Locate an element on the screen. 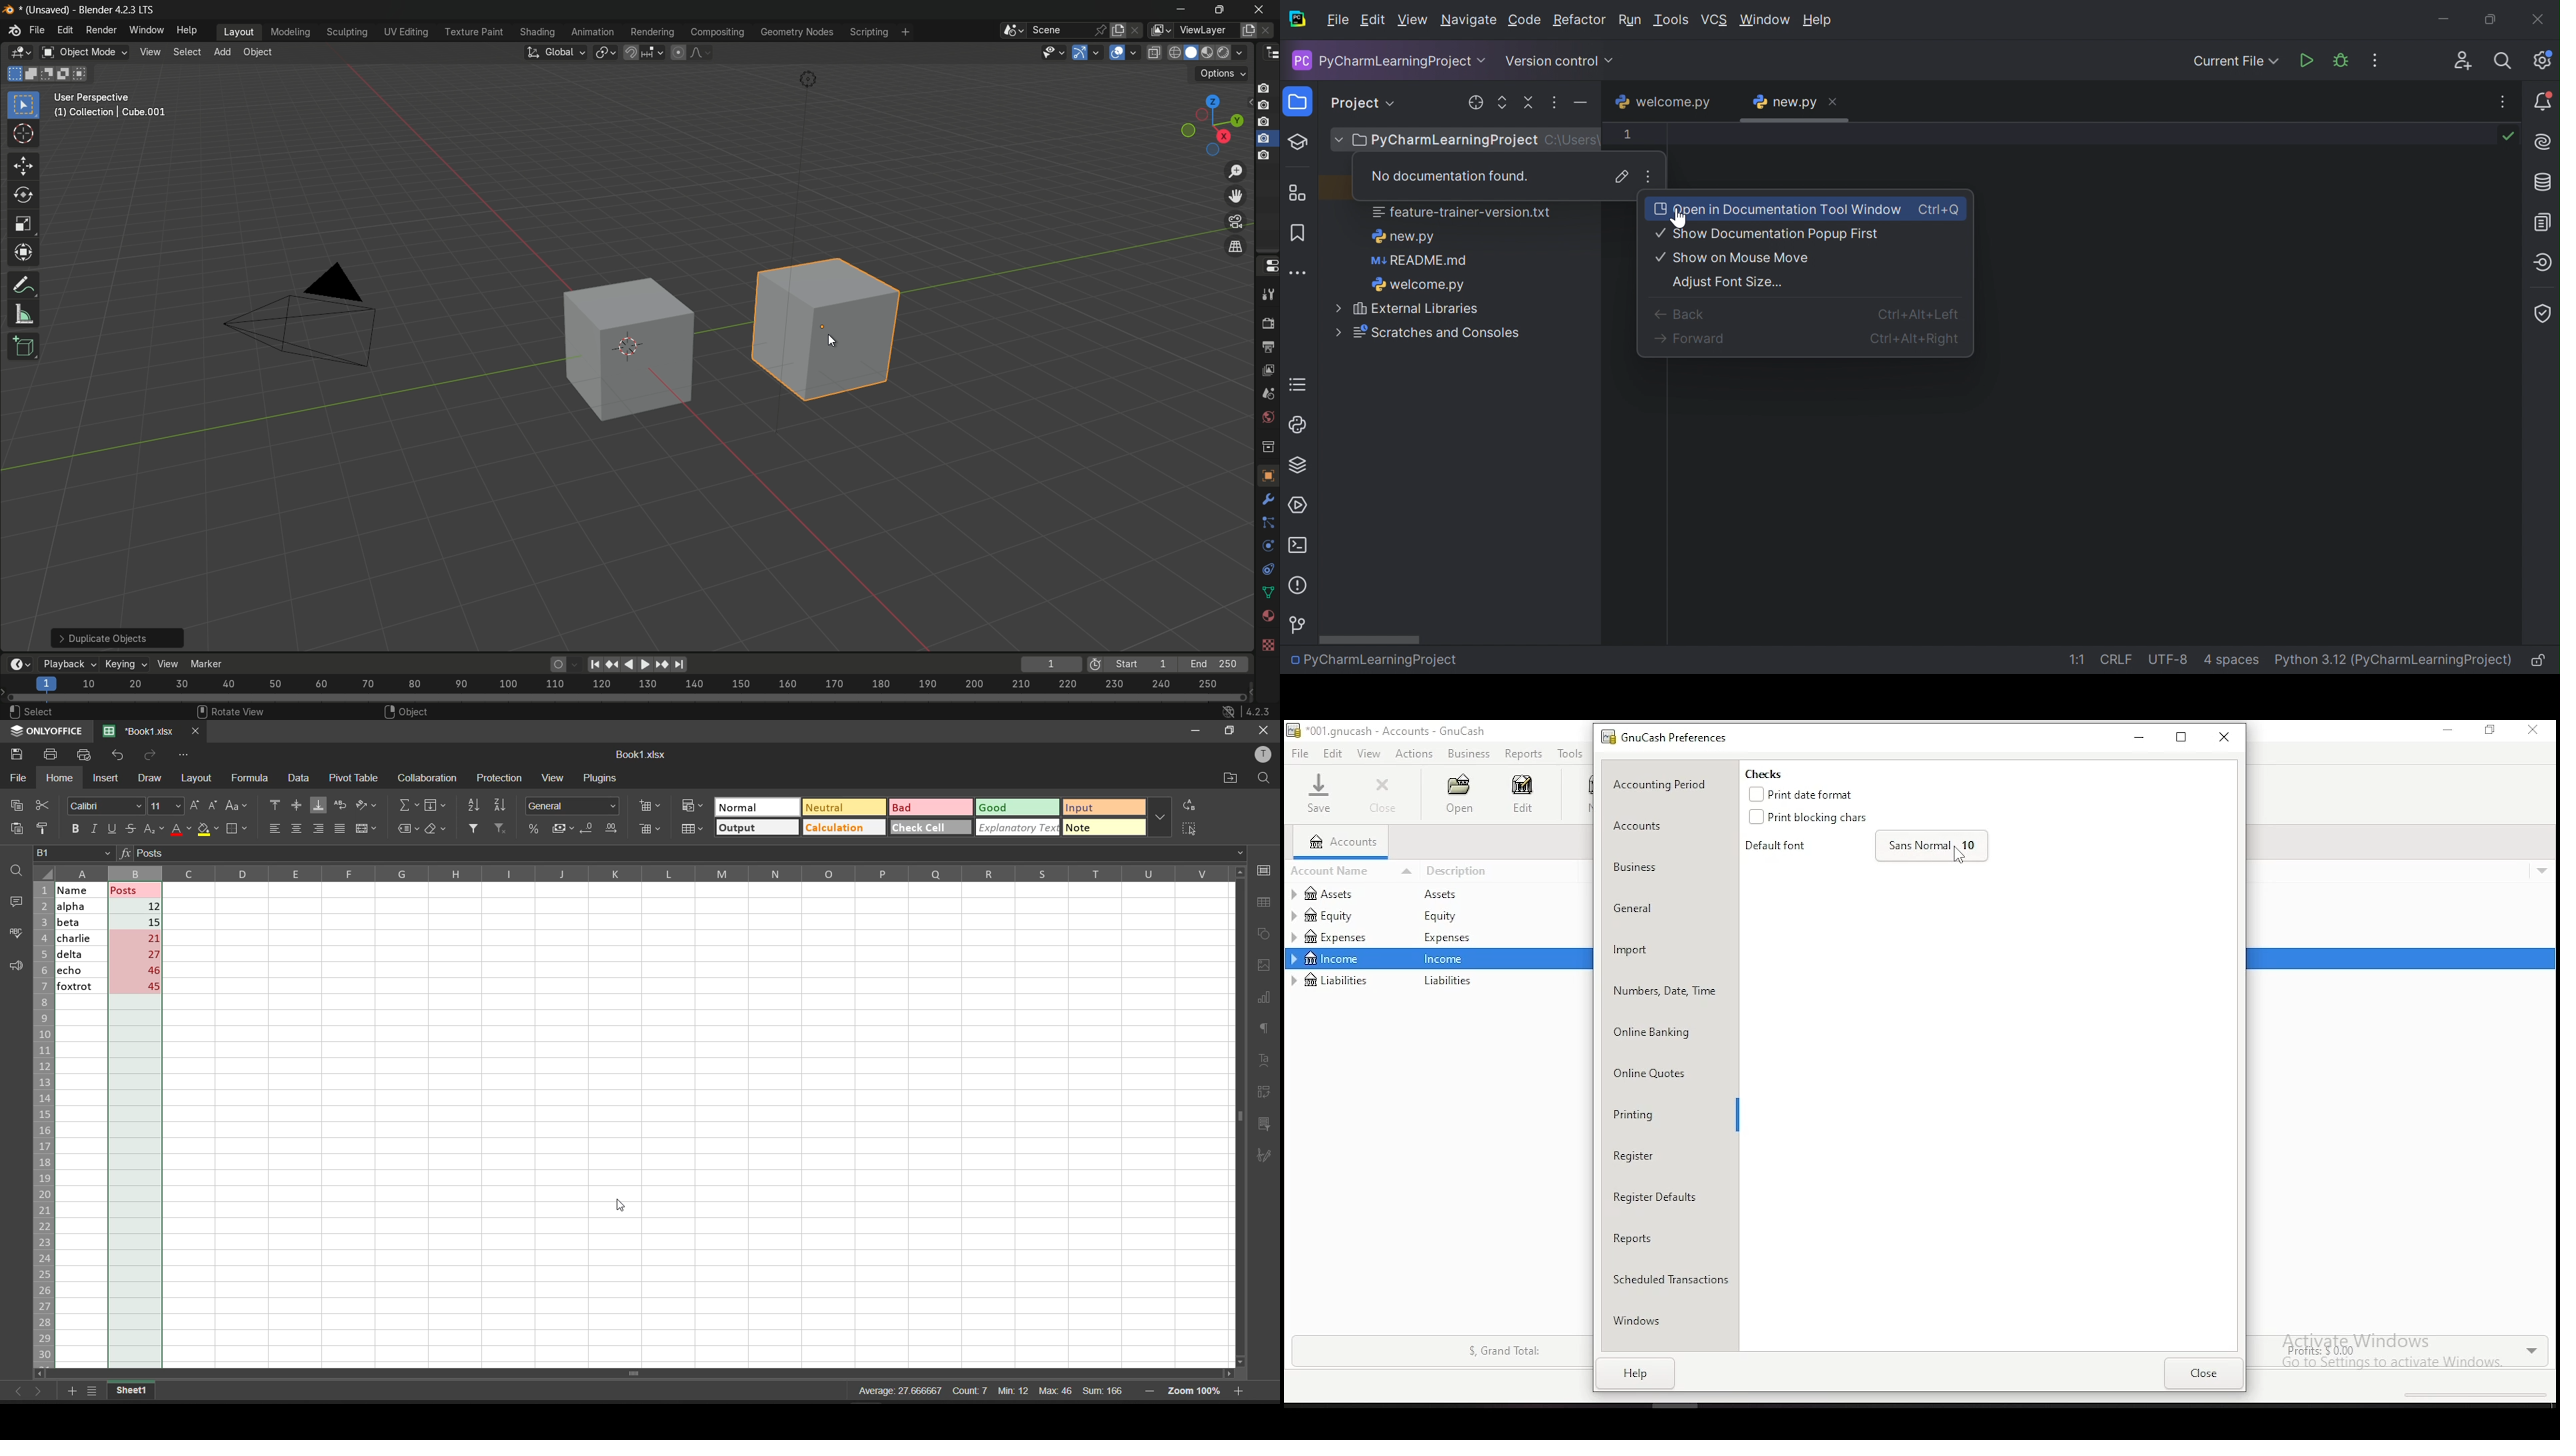 This screenshot has height=1456, width=2576. support and feedback is located at coordinates (17, 966).